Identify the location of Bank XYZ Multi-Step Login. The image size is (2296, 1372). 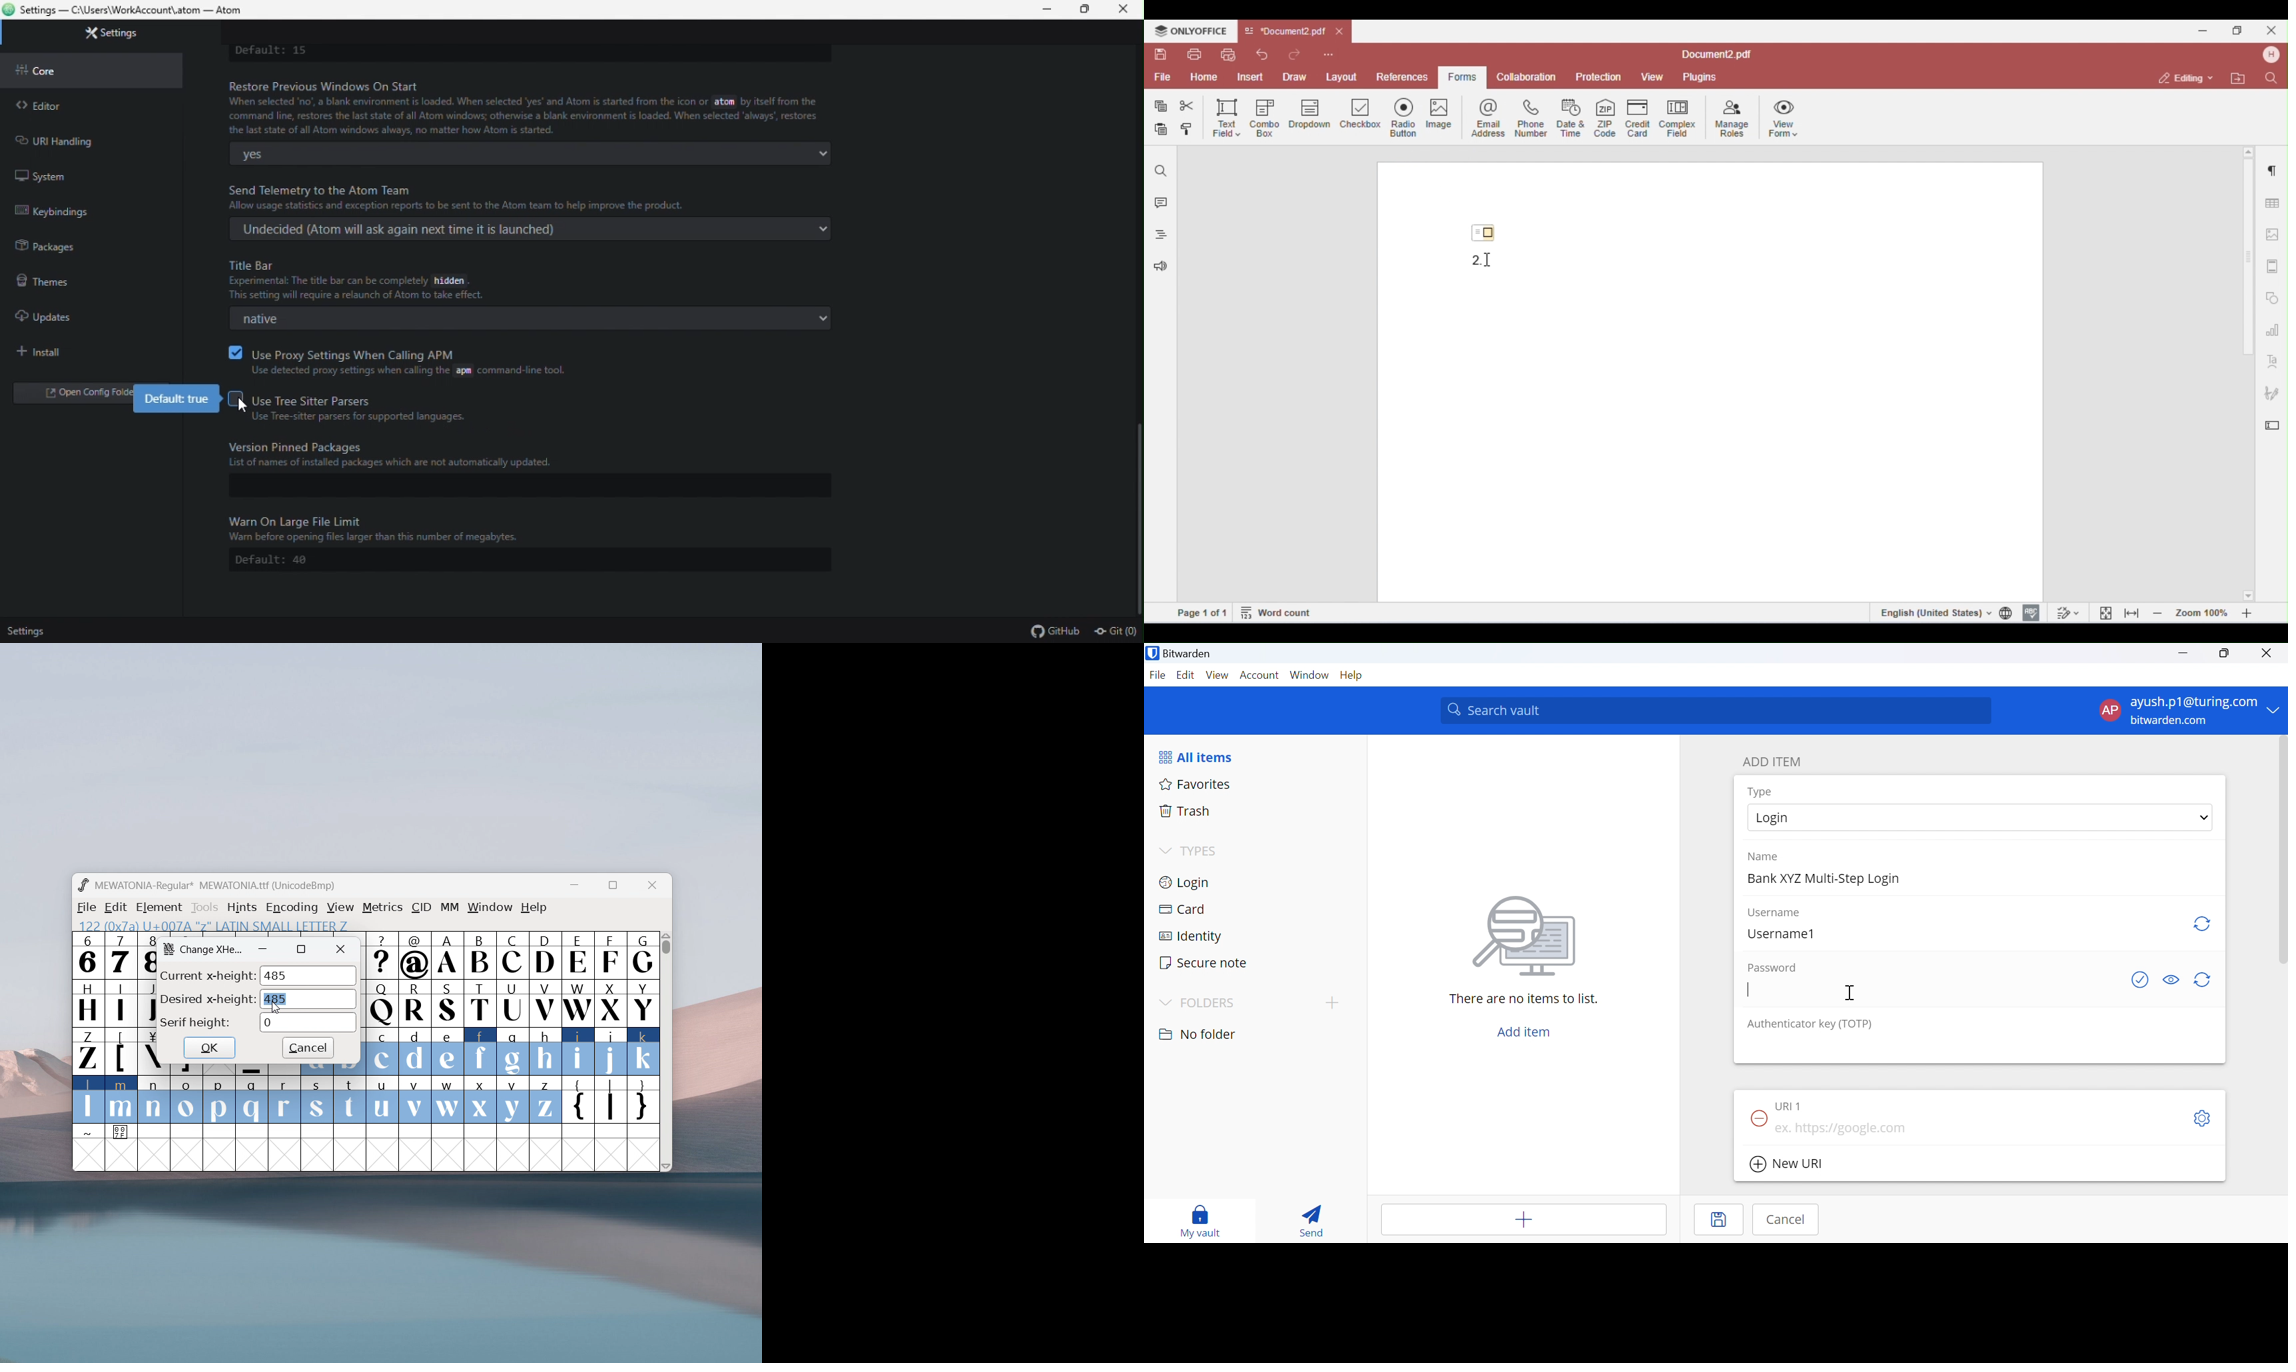
(1825, 880).